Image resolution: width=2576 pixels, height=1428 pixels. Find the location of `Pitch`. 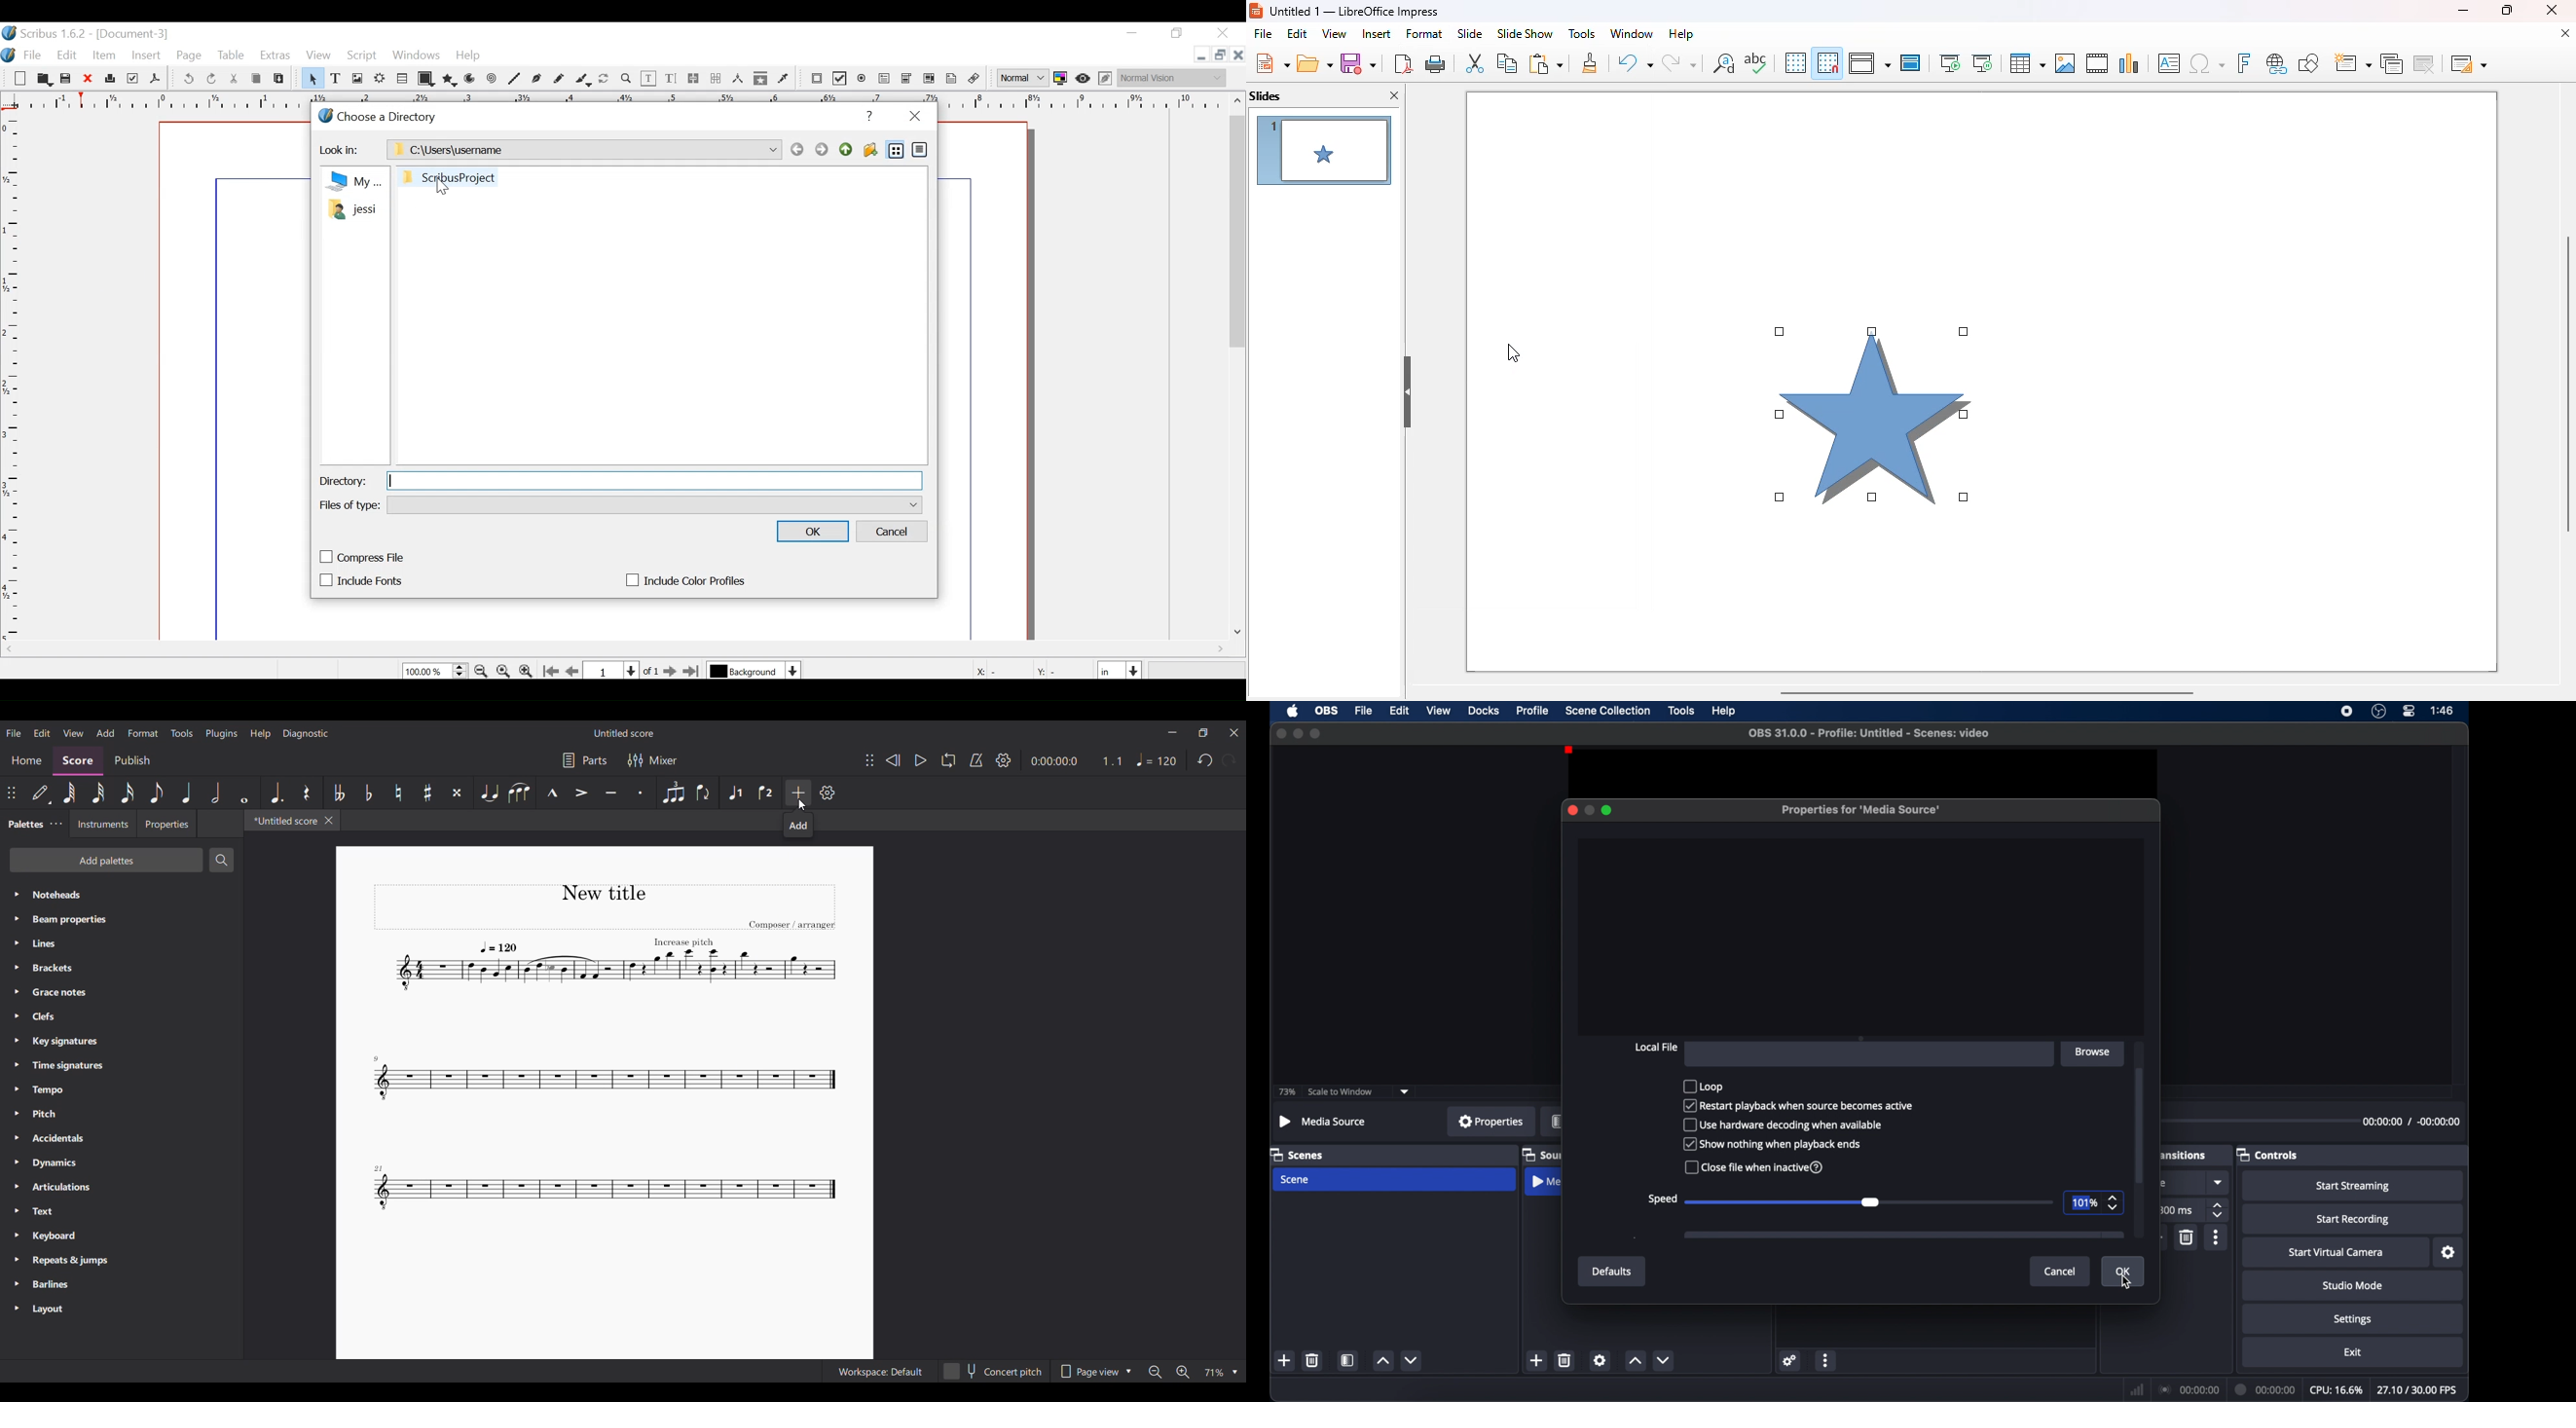

Pitch is located at coordinates (121, 1114).